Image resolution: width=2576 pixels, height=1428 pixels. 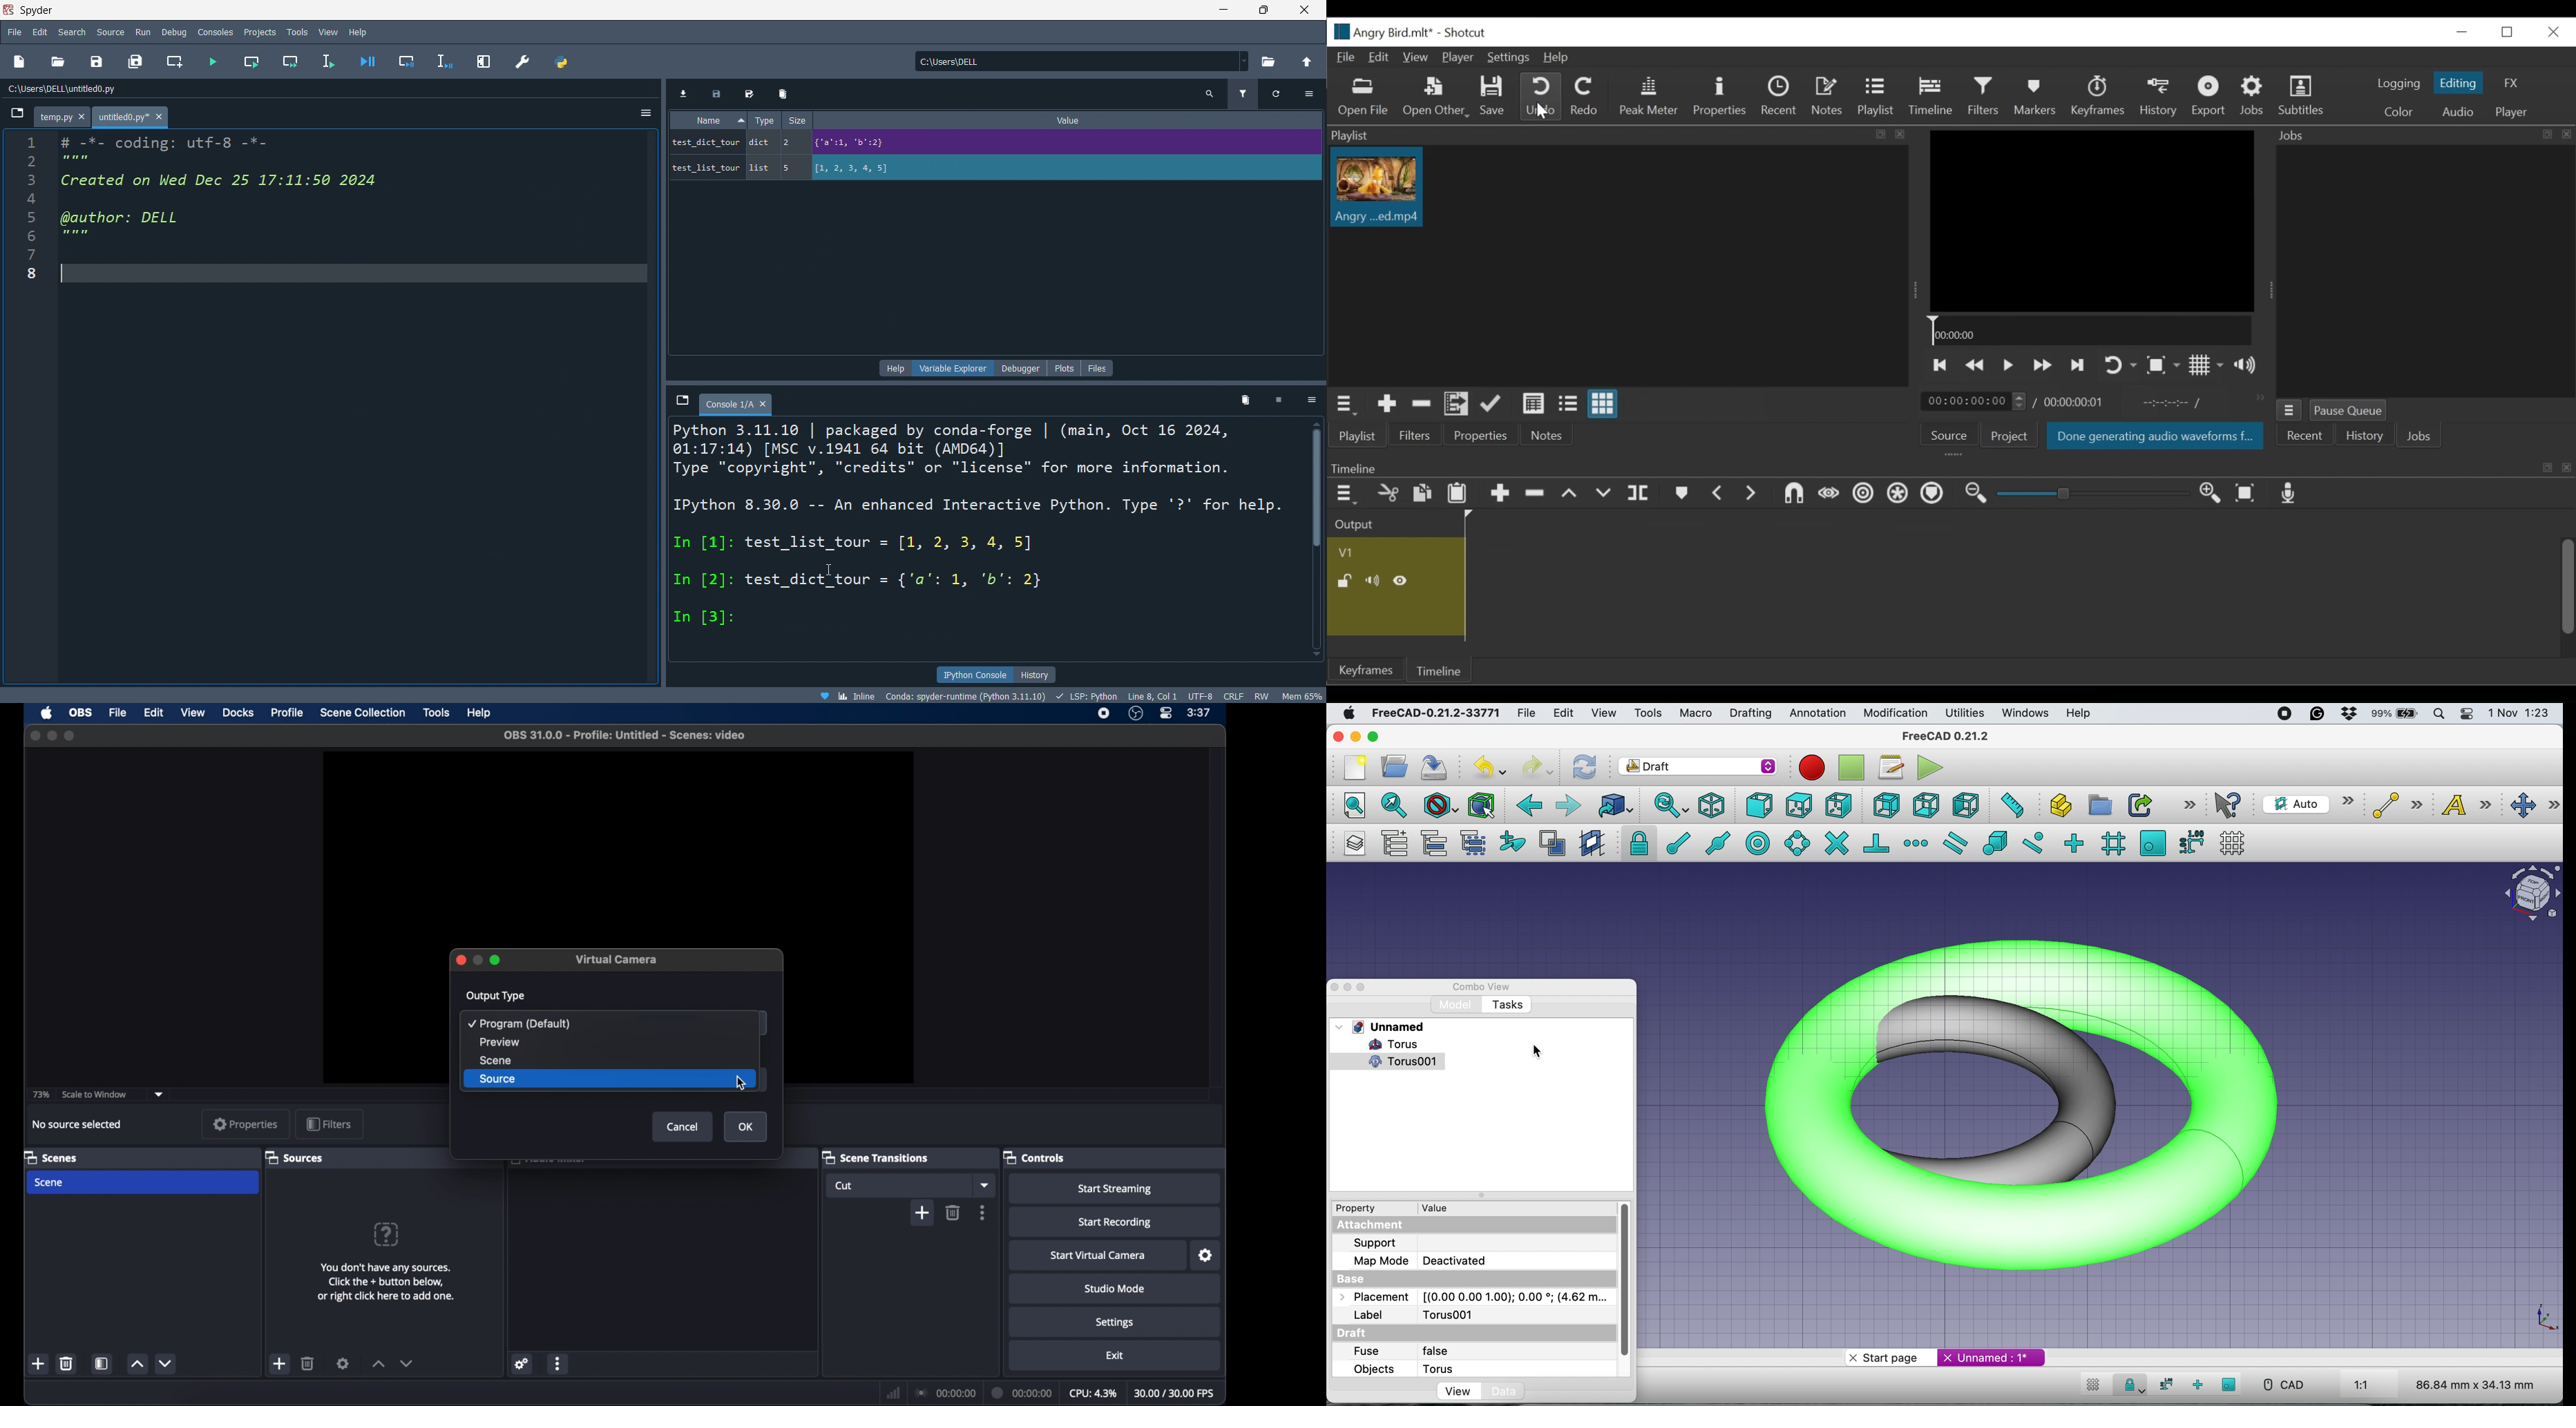 I want to click on 73%, so click(x=40, y=1096).